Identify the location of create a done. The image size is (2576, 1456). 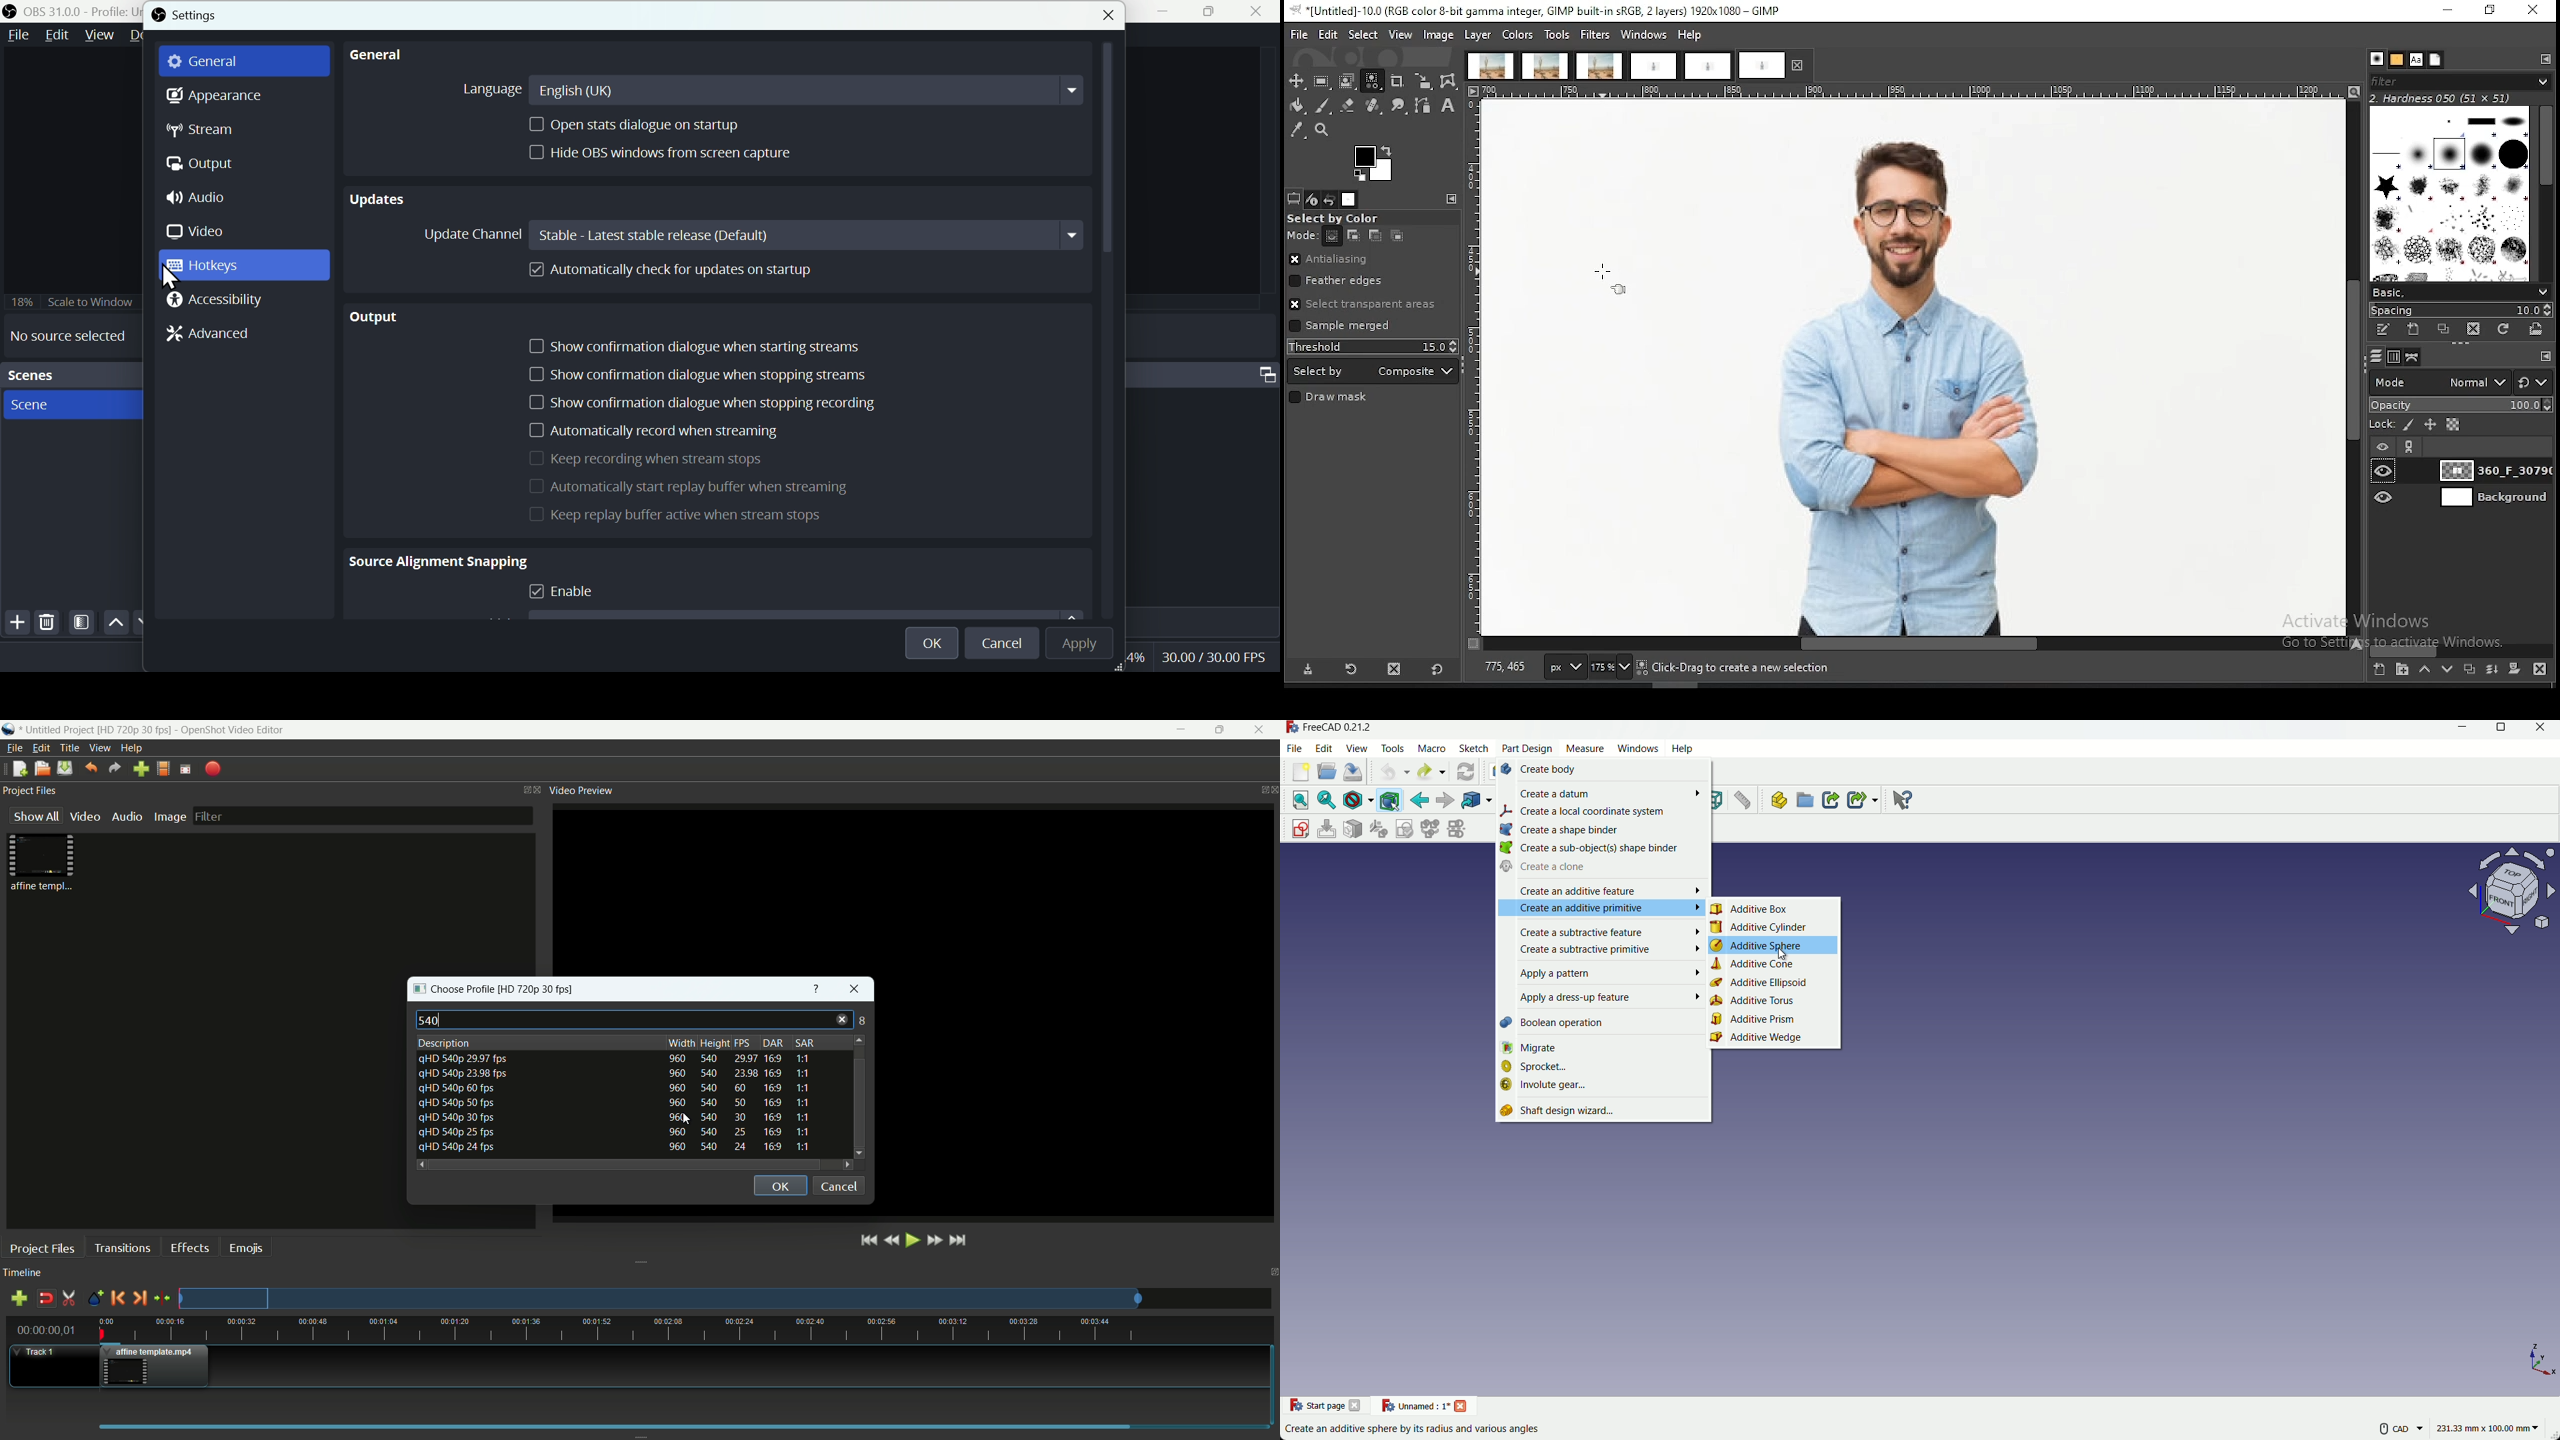
(1602, 869).